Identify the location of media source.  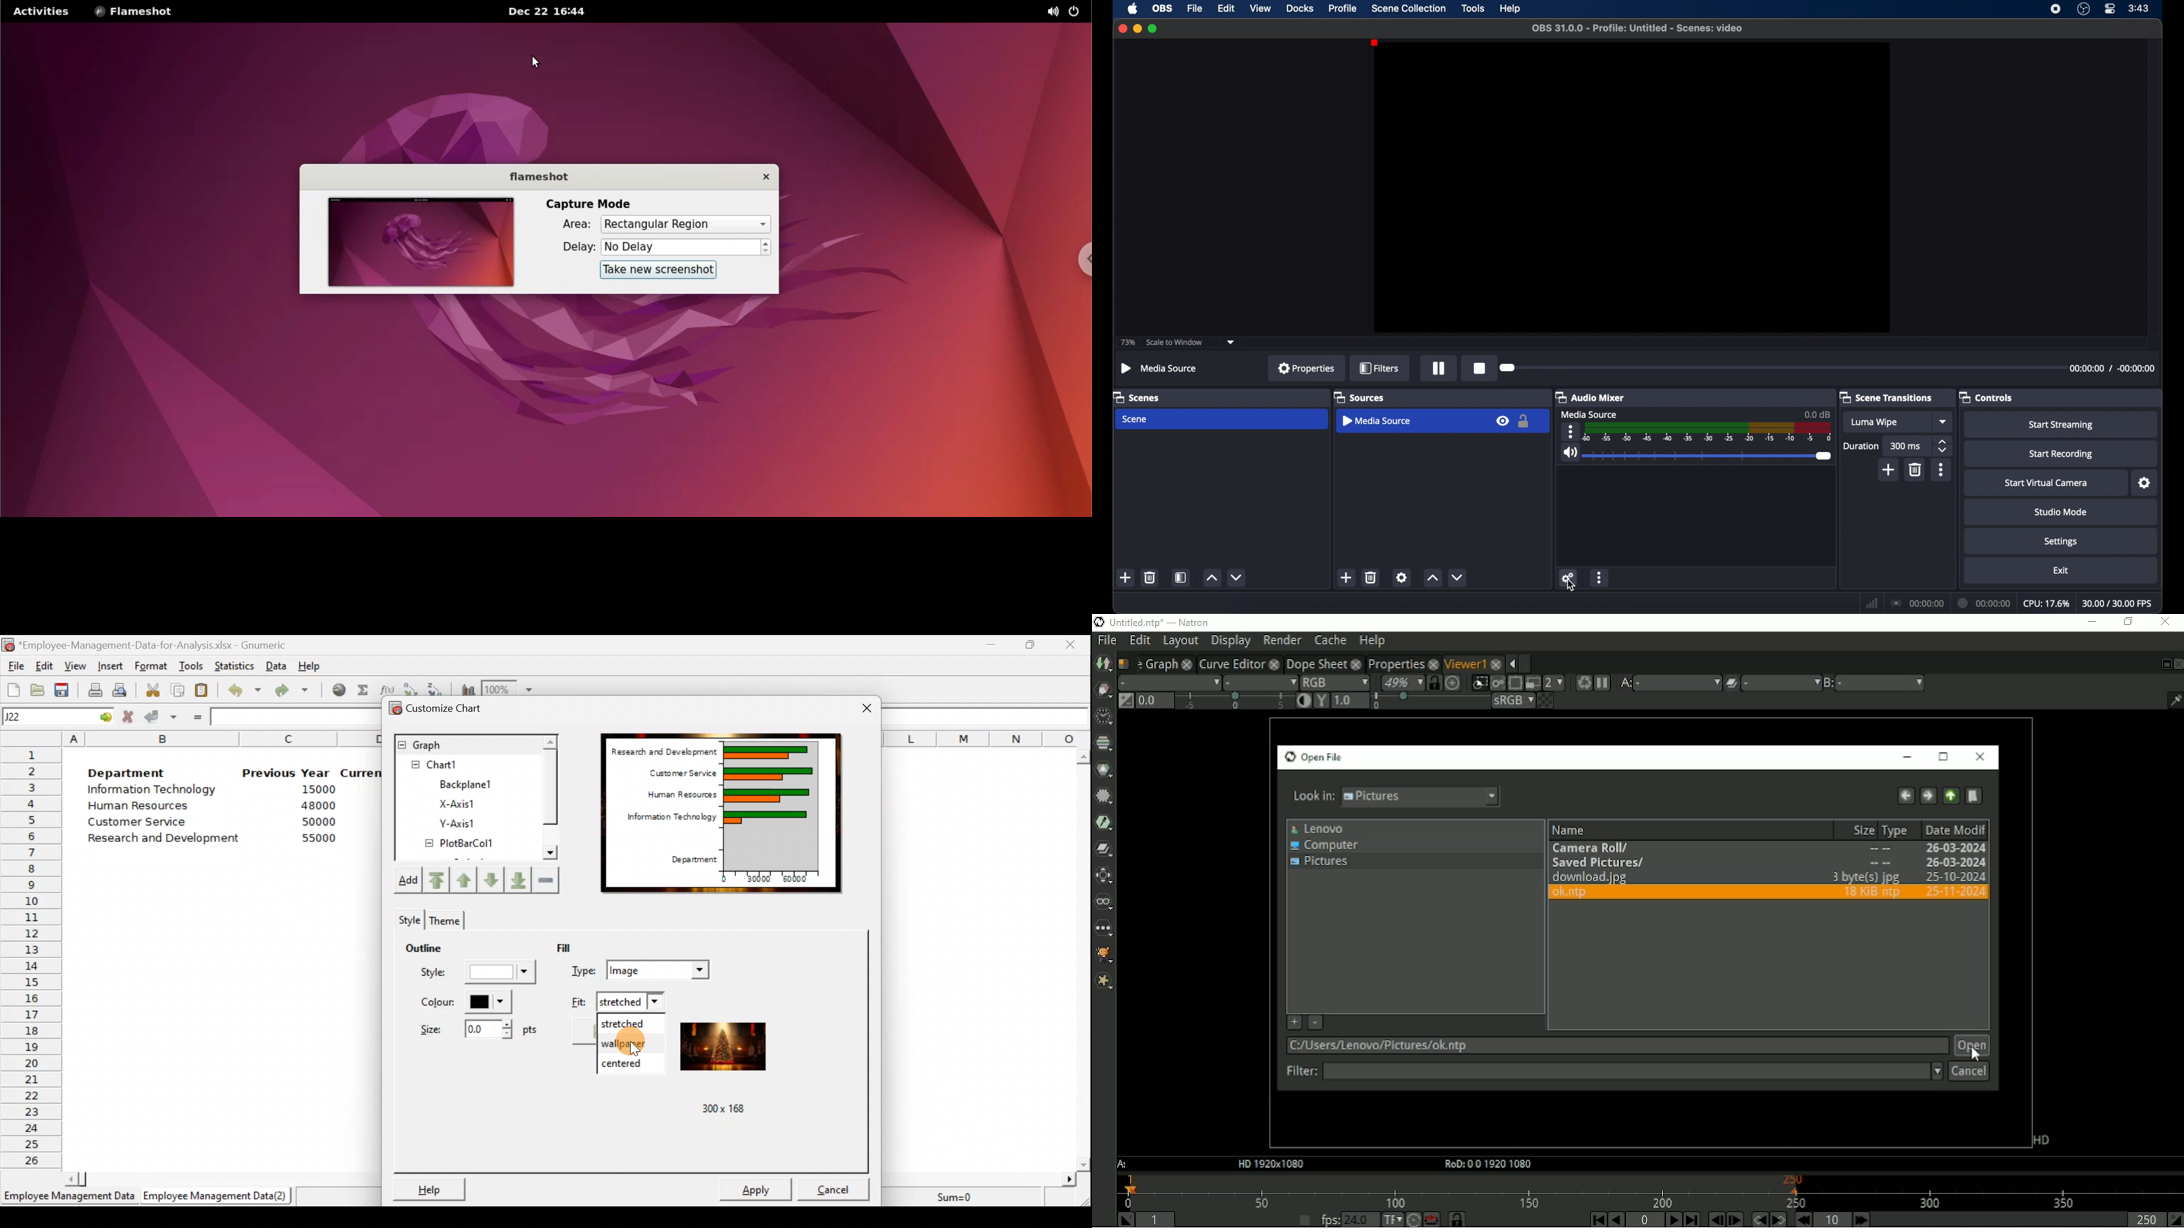
(1589, 414).